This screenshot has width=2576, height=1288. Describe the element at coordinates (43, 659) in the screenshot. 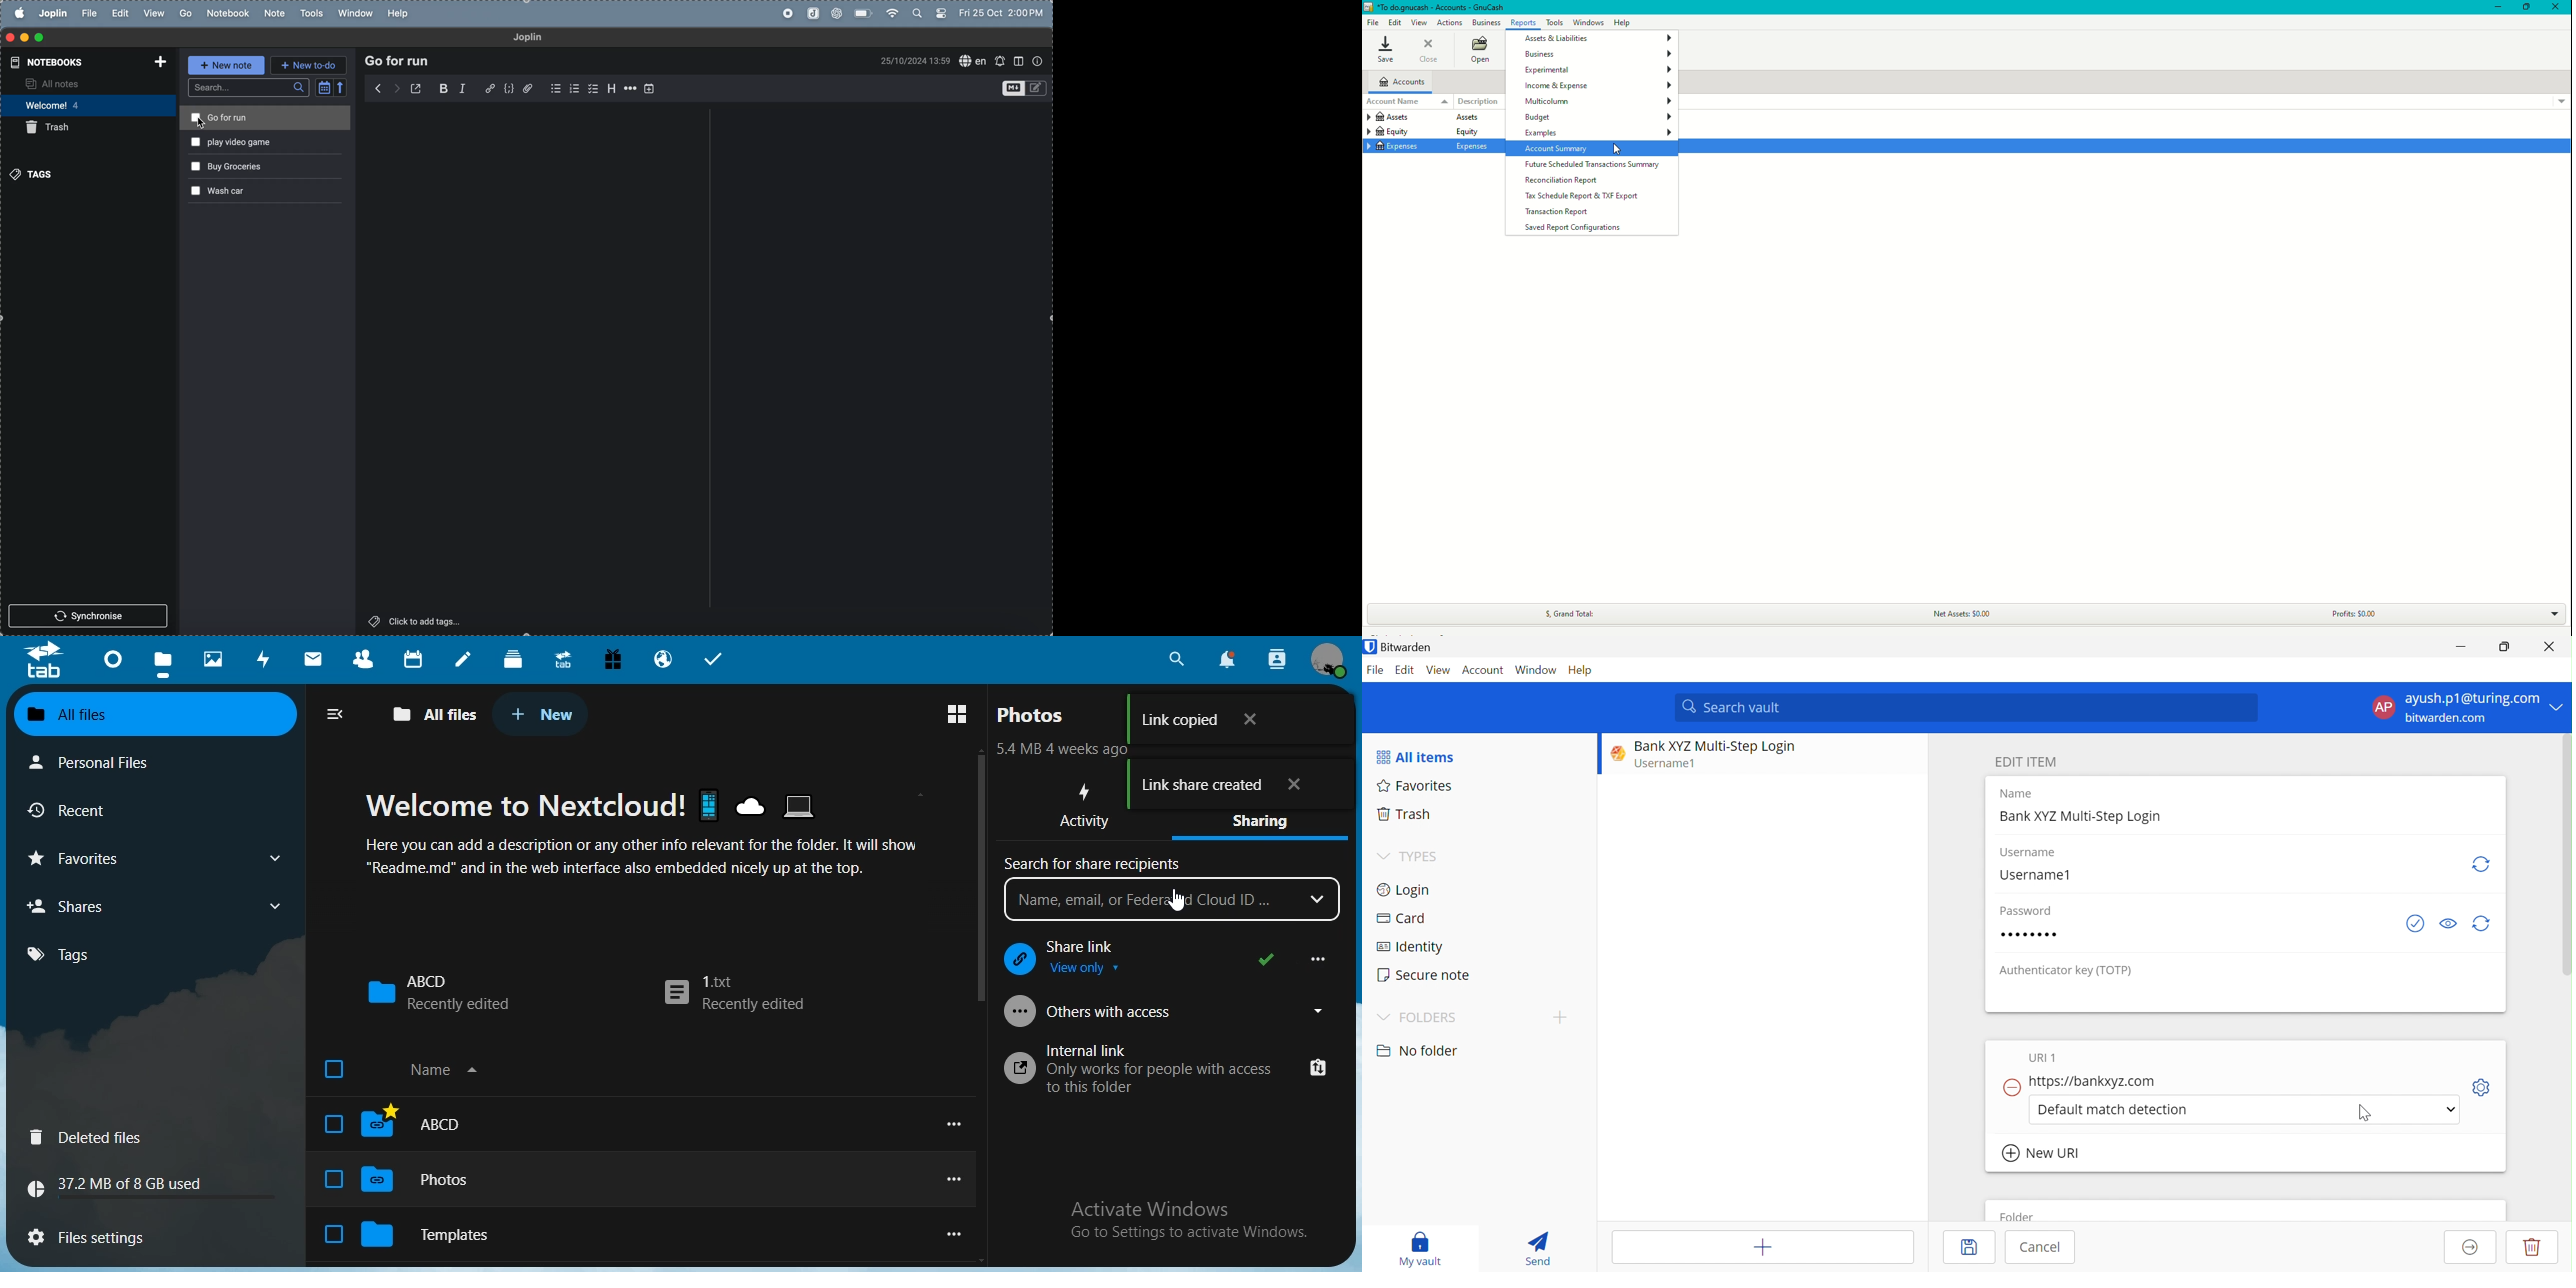

I see `icon` at that location.